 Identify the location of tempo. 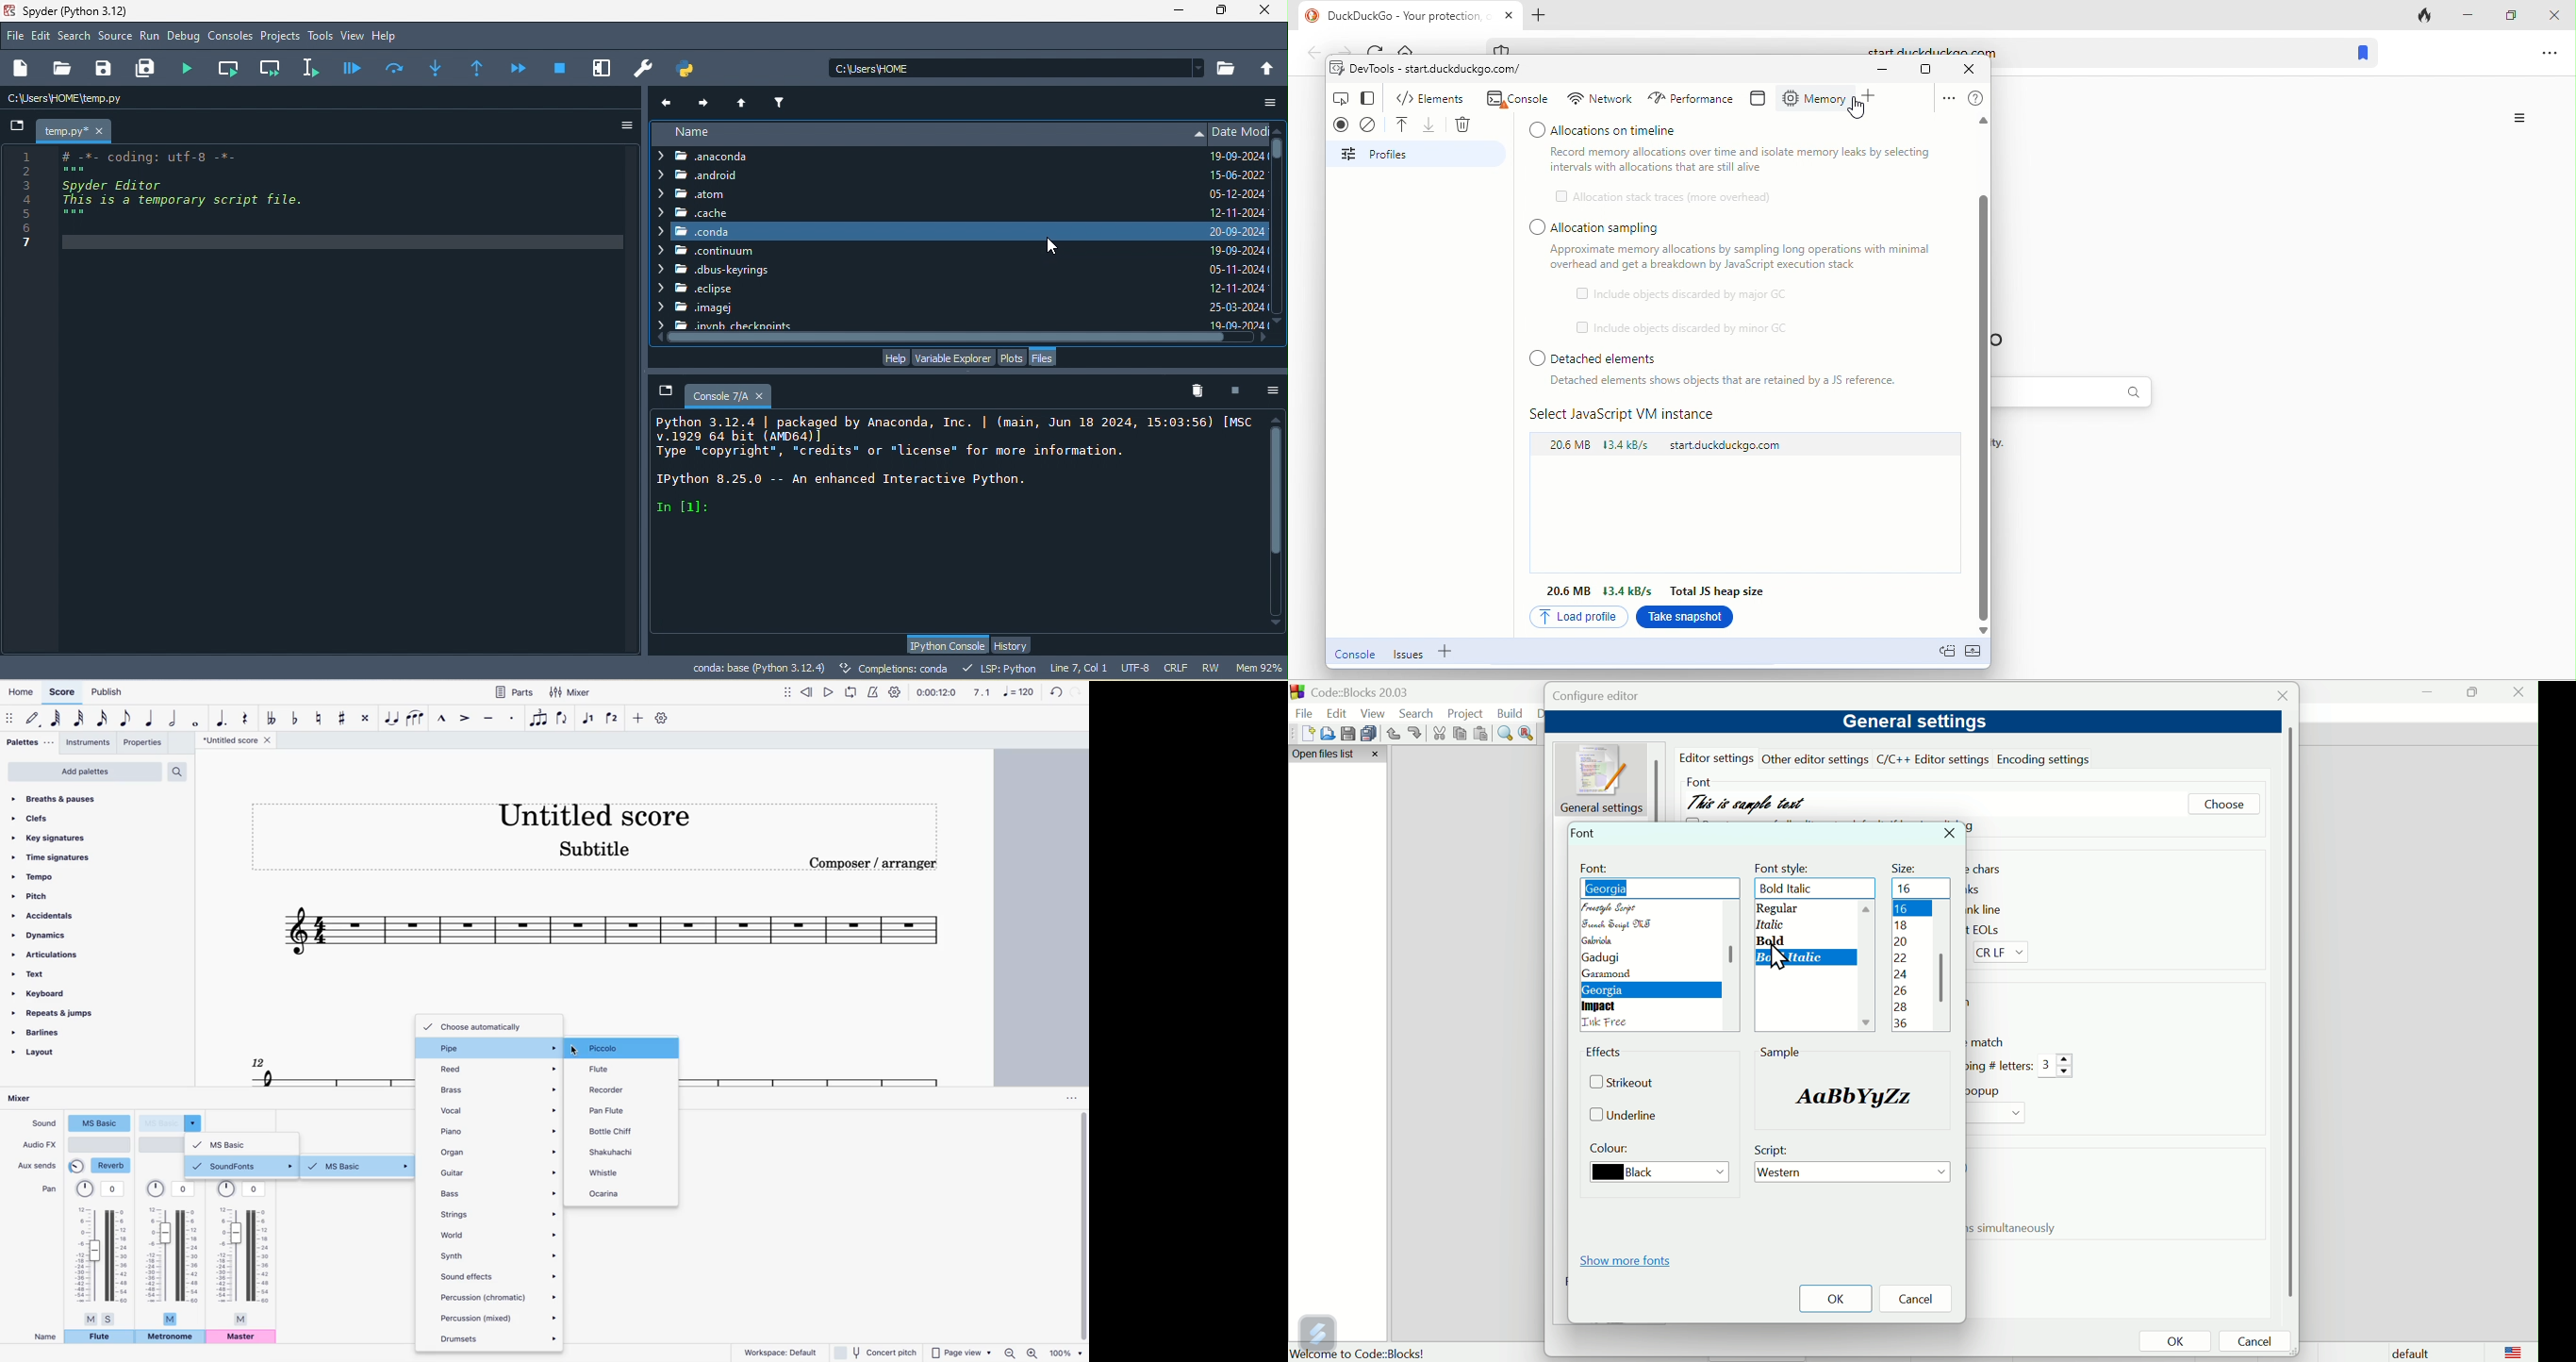
(78, 877).